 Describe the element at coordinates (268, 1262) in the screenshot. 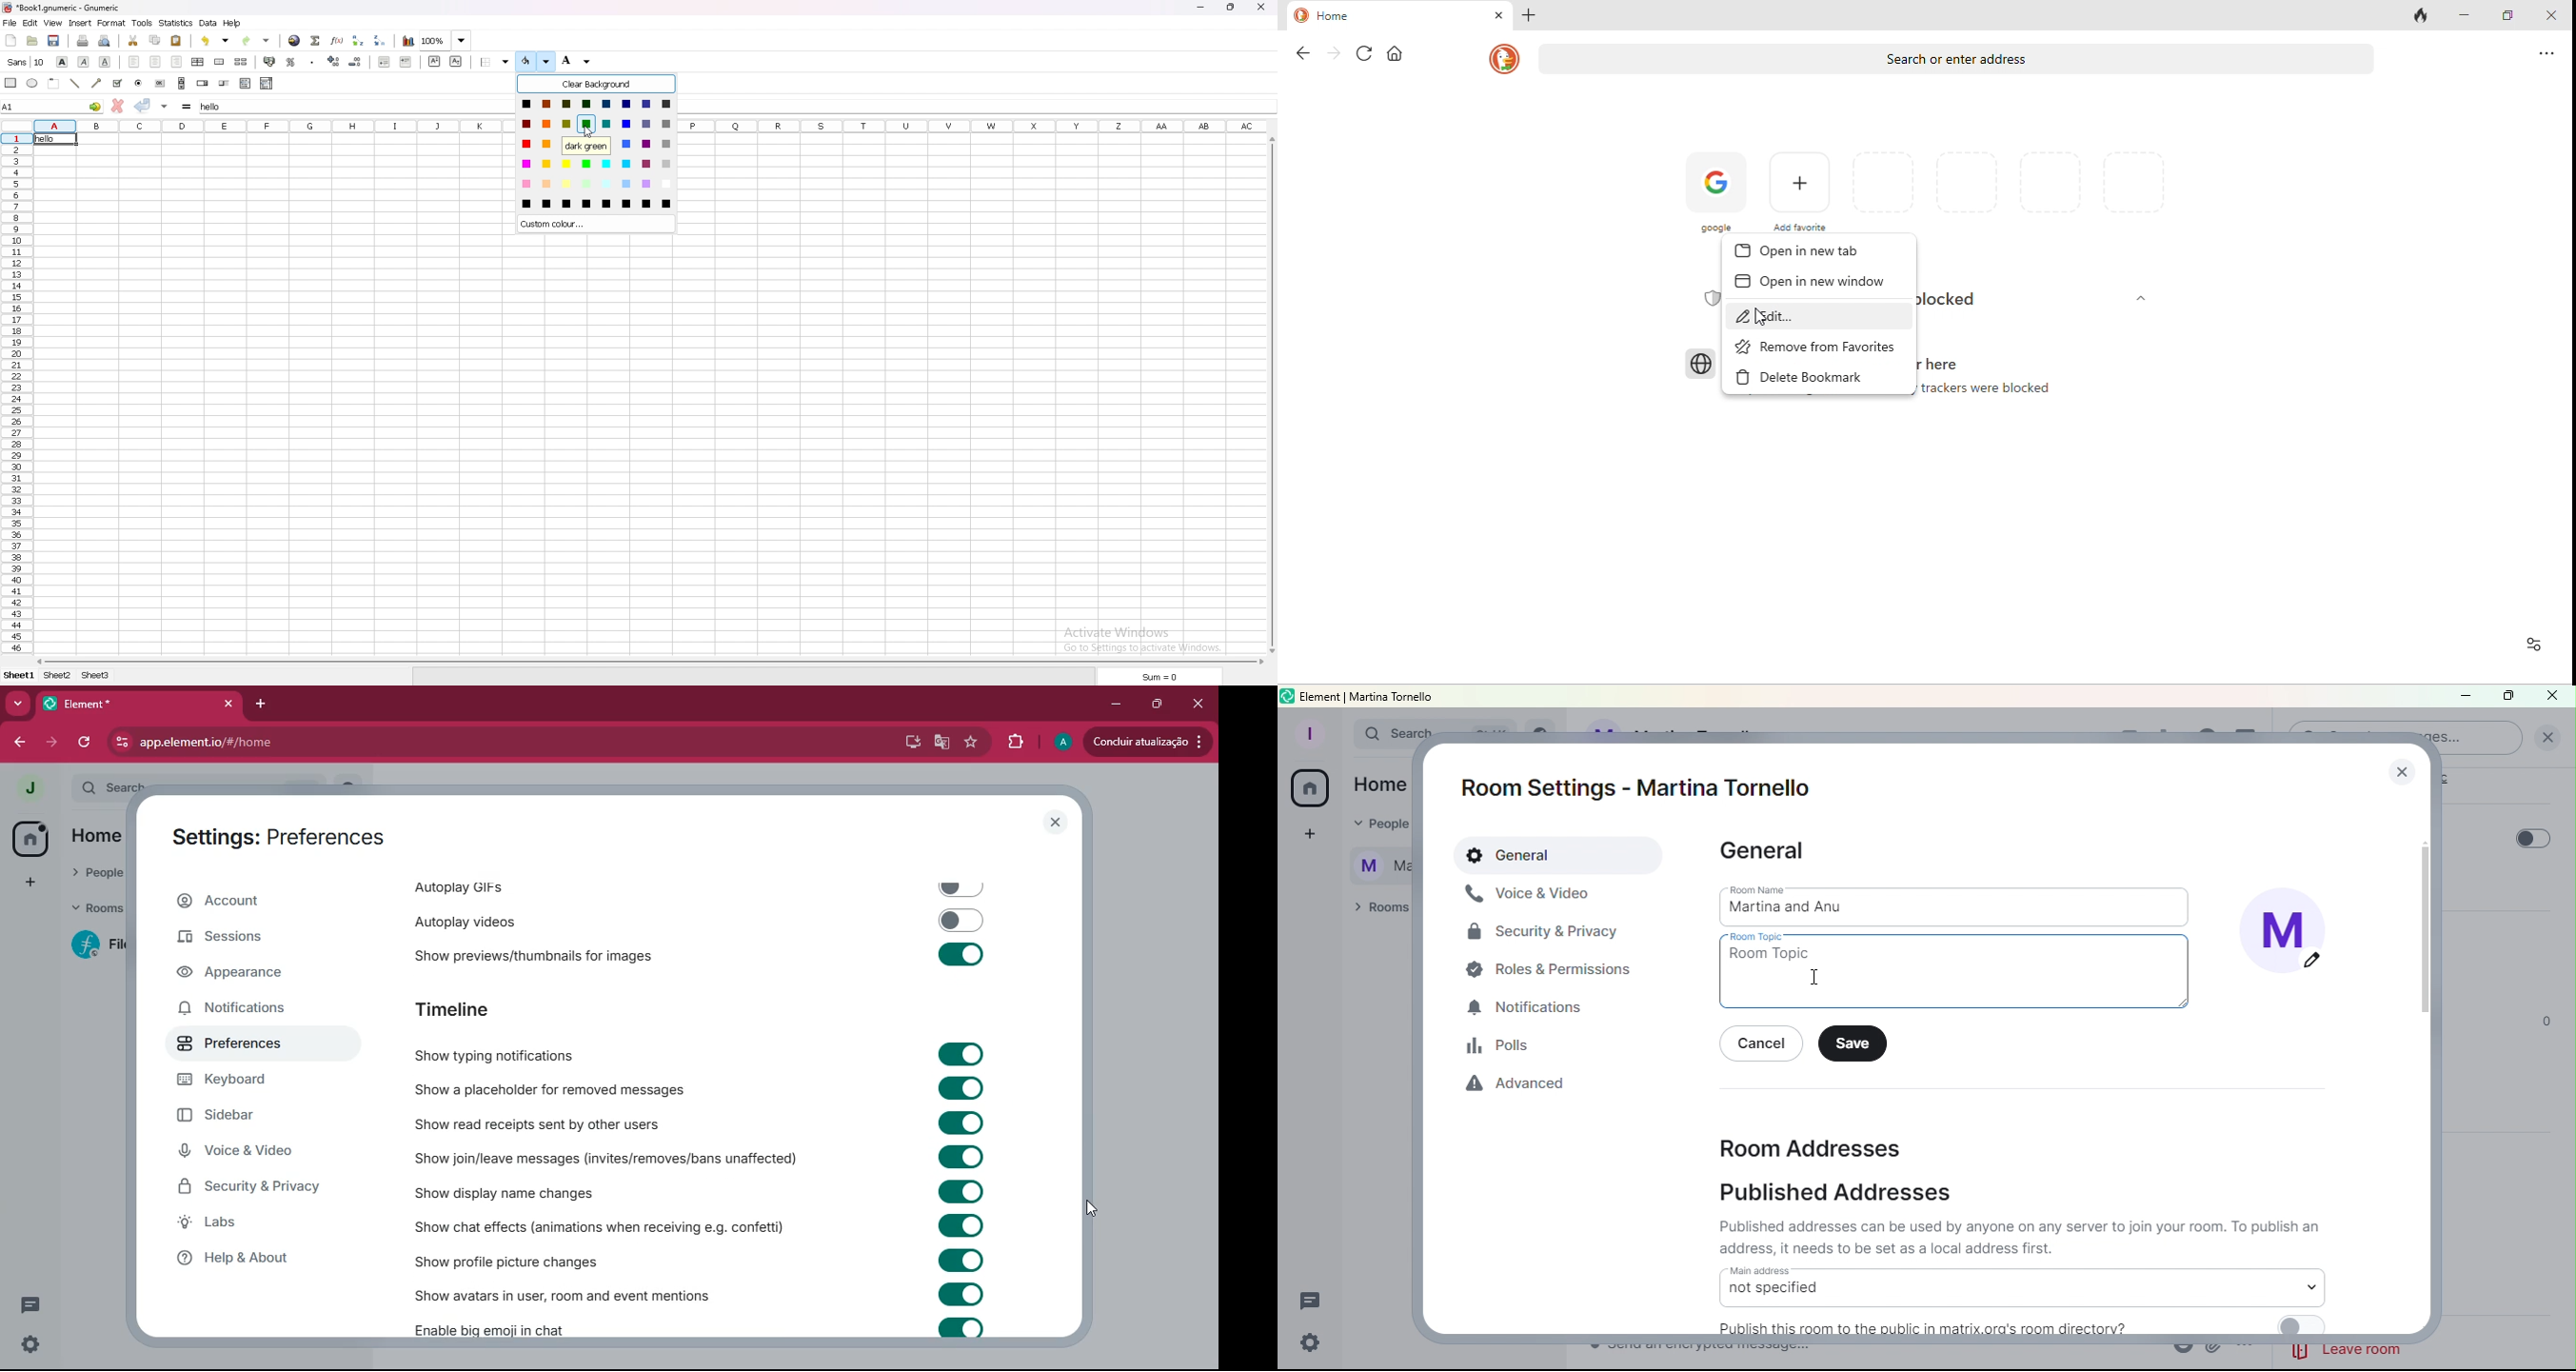

I see `help & about` at that location.